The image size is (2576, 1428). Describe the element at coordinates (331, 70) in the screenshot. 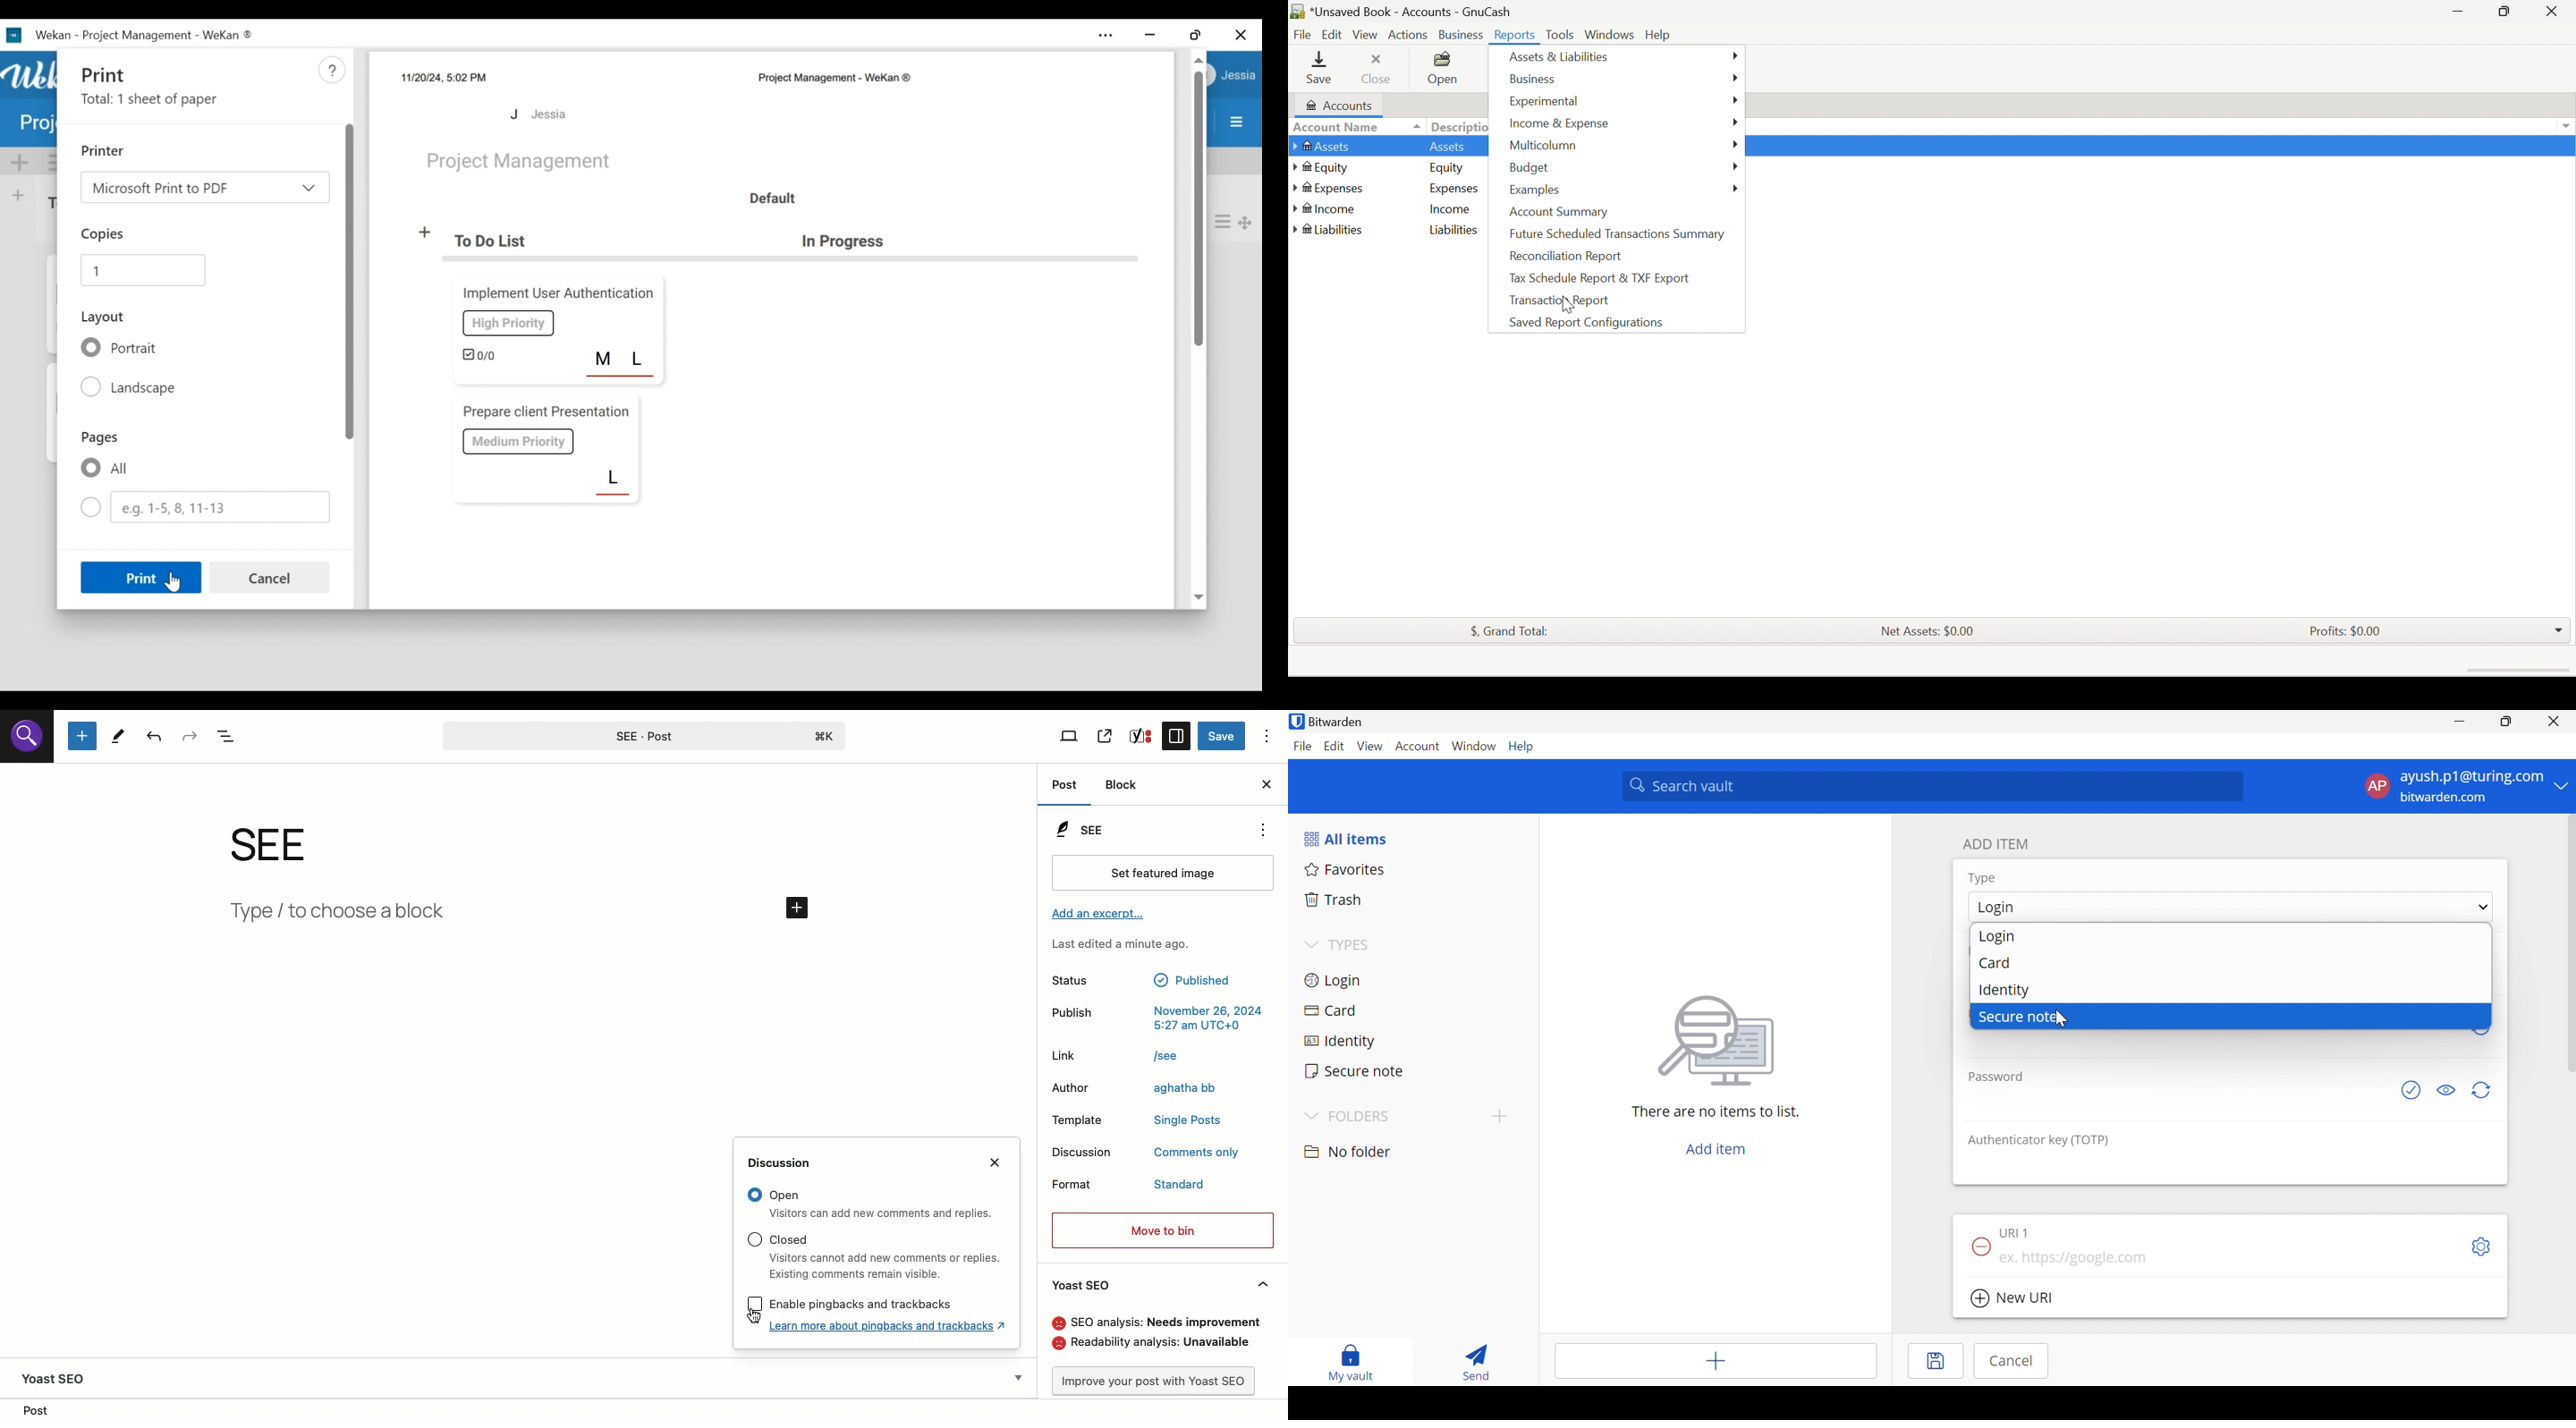

I see `Help` at that location.